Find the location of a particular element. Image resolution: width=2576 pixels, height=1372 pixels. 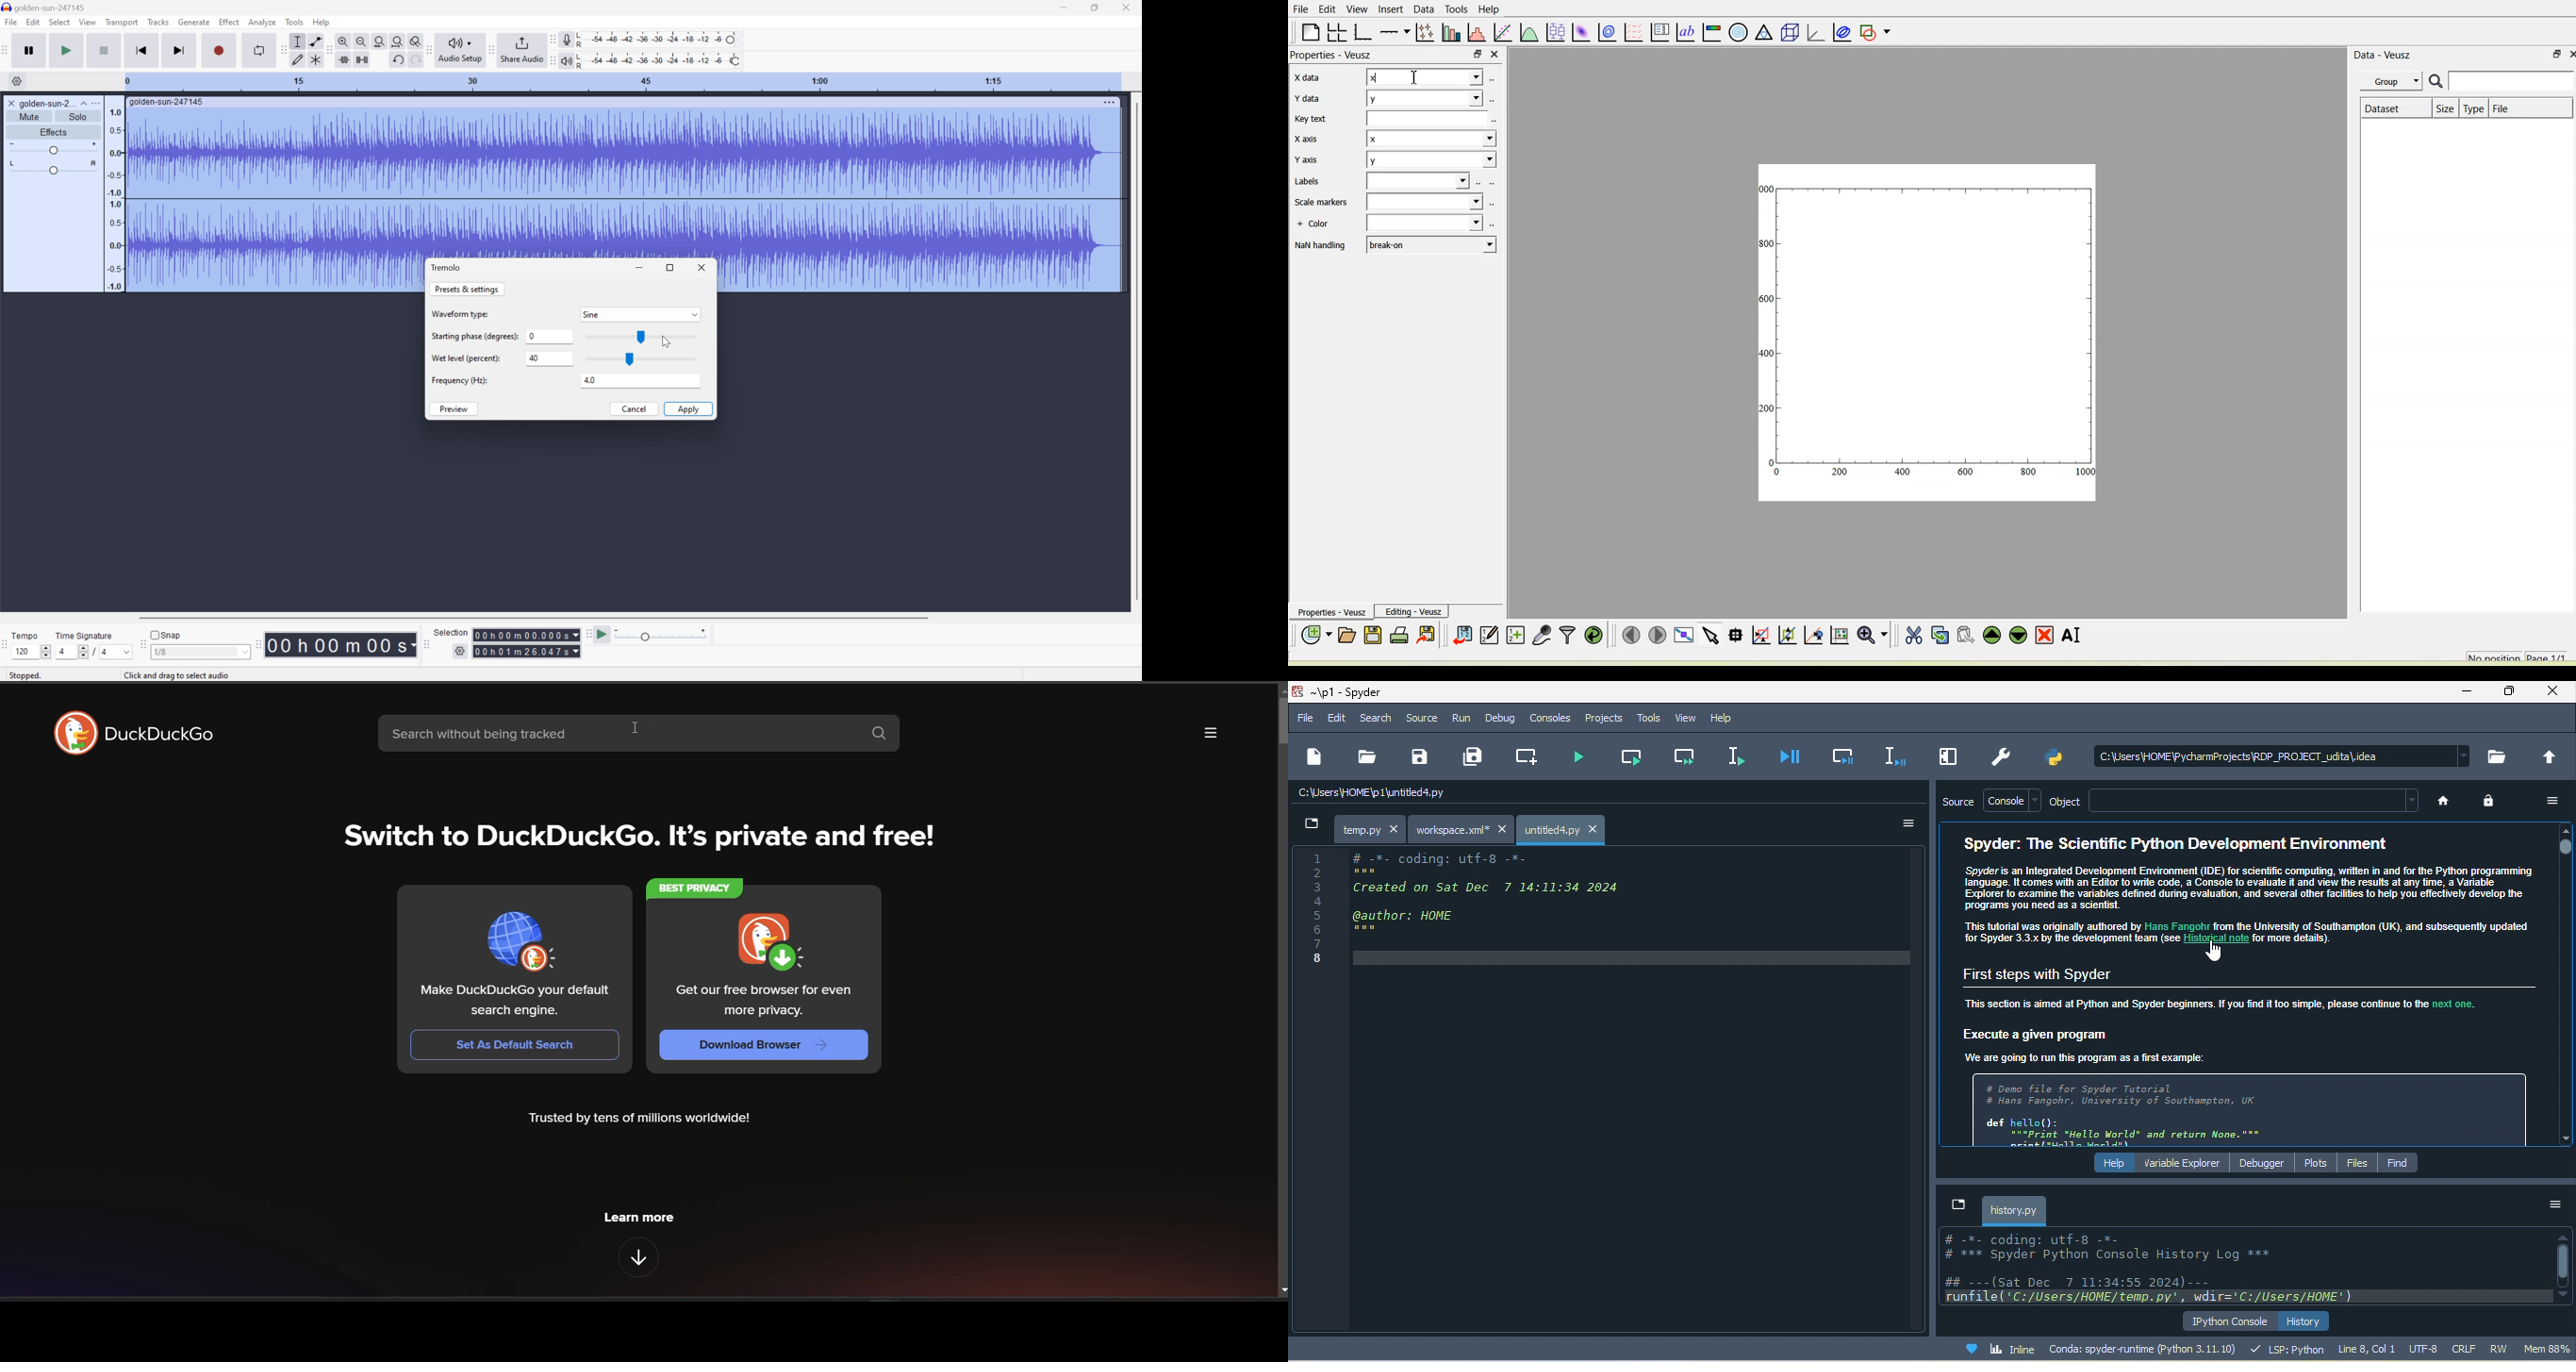

Blank page is located at coordinates (1311, 32).